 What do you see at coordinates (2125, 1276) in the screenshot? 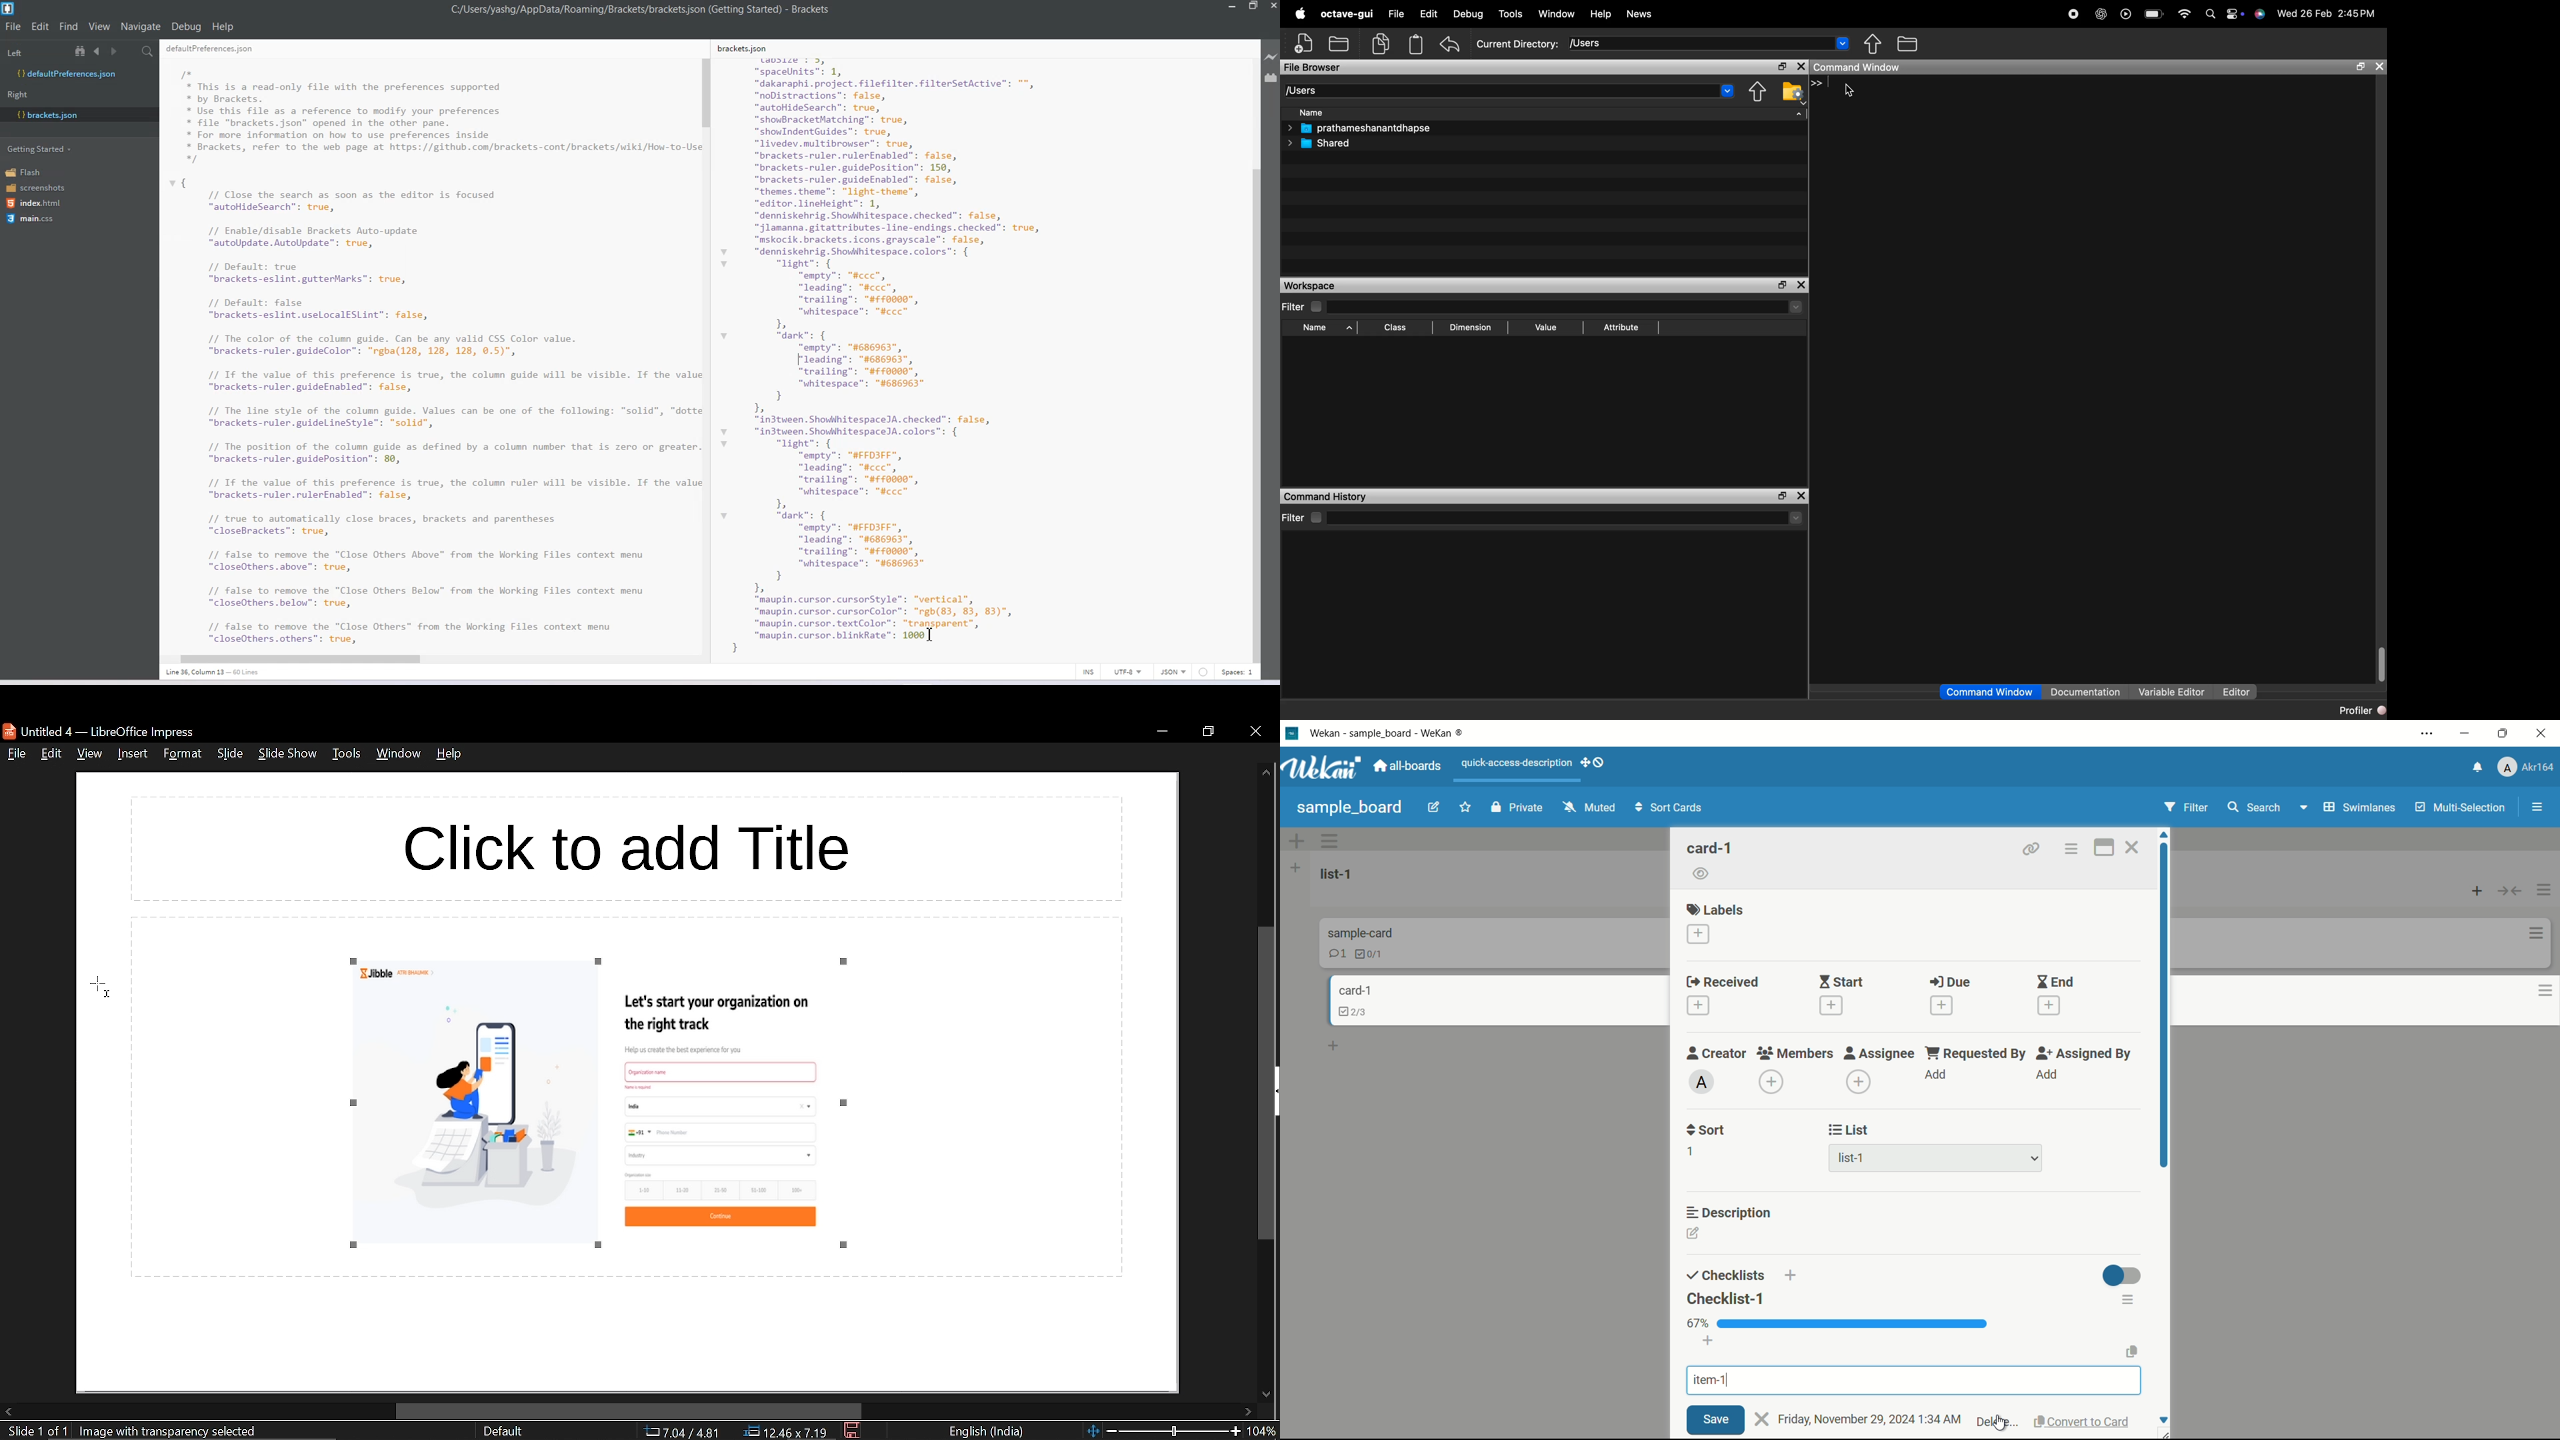
I see `toggle button` at bounding box center [2125, 1276].